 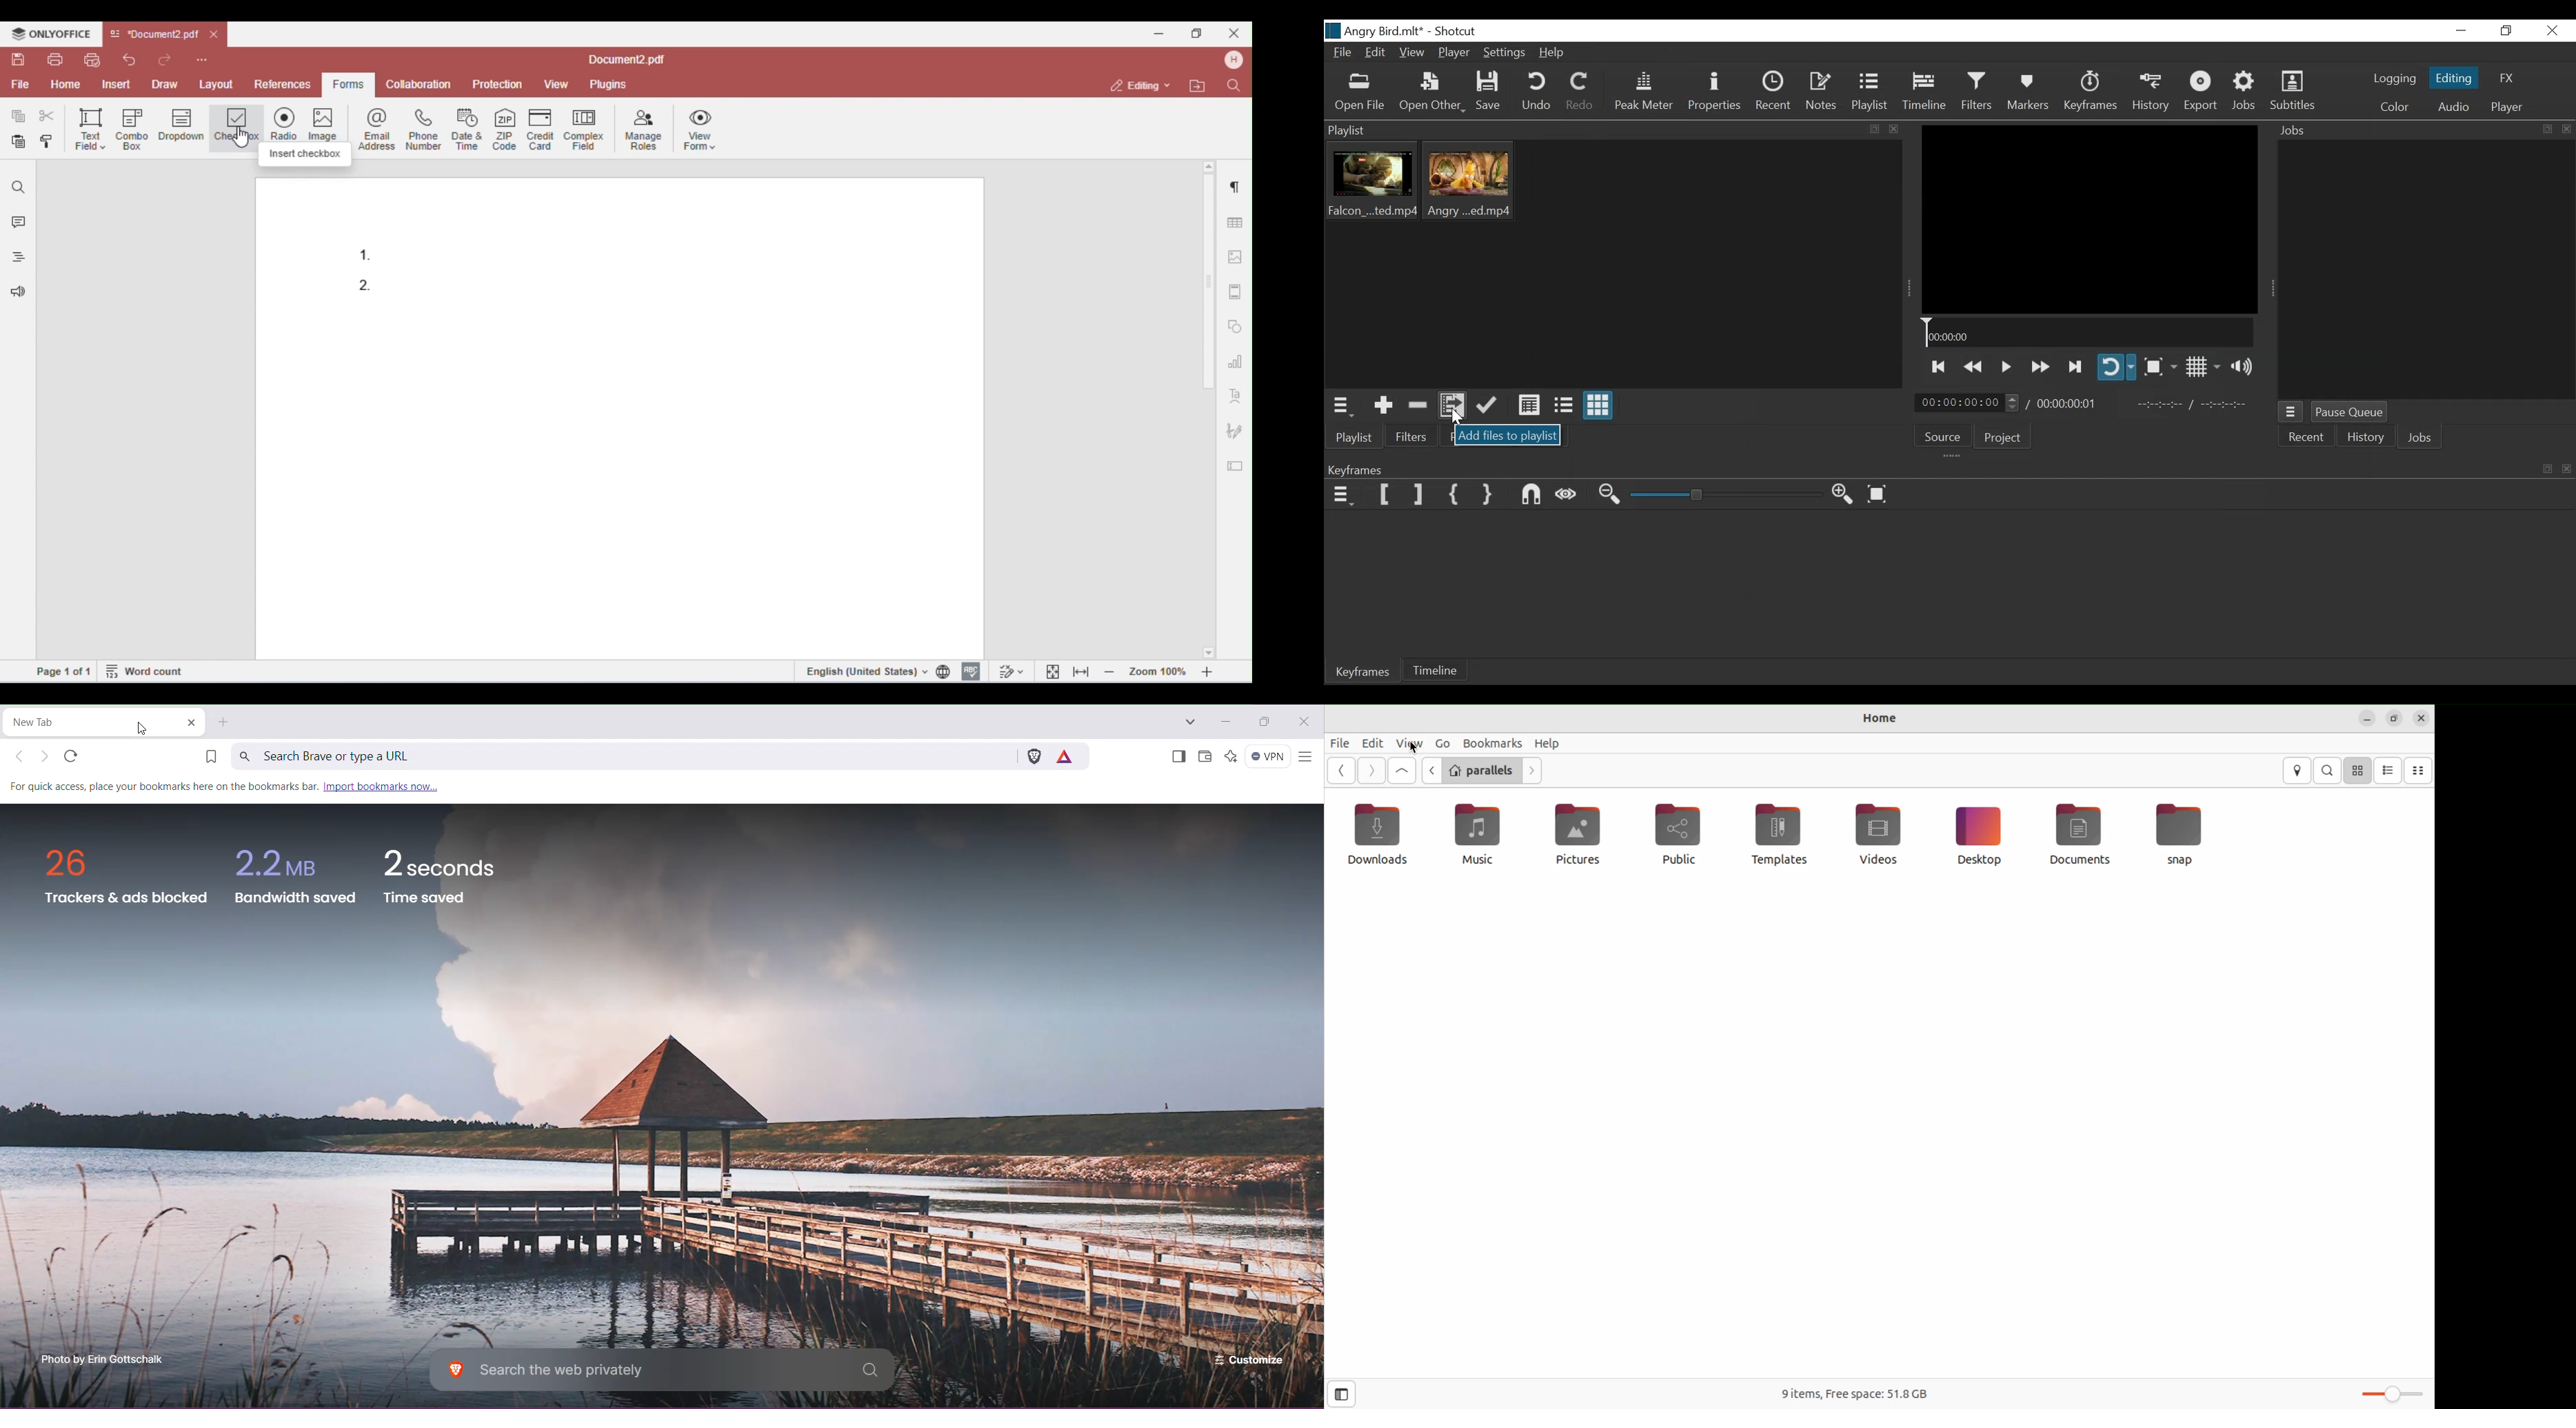 What do you see at coordinates (2391, 80) in the screenshot?
I see `logging` at bounding box center [2391, 80].